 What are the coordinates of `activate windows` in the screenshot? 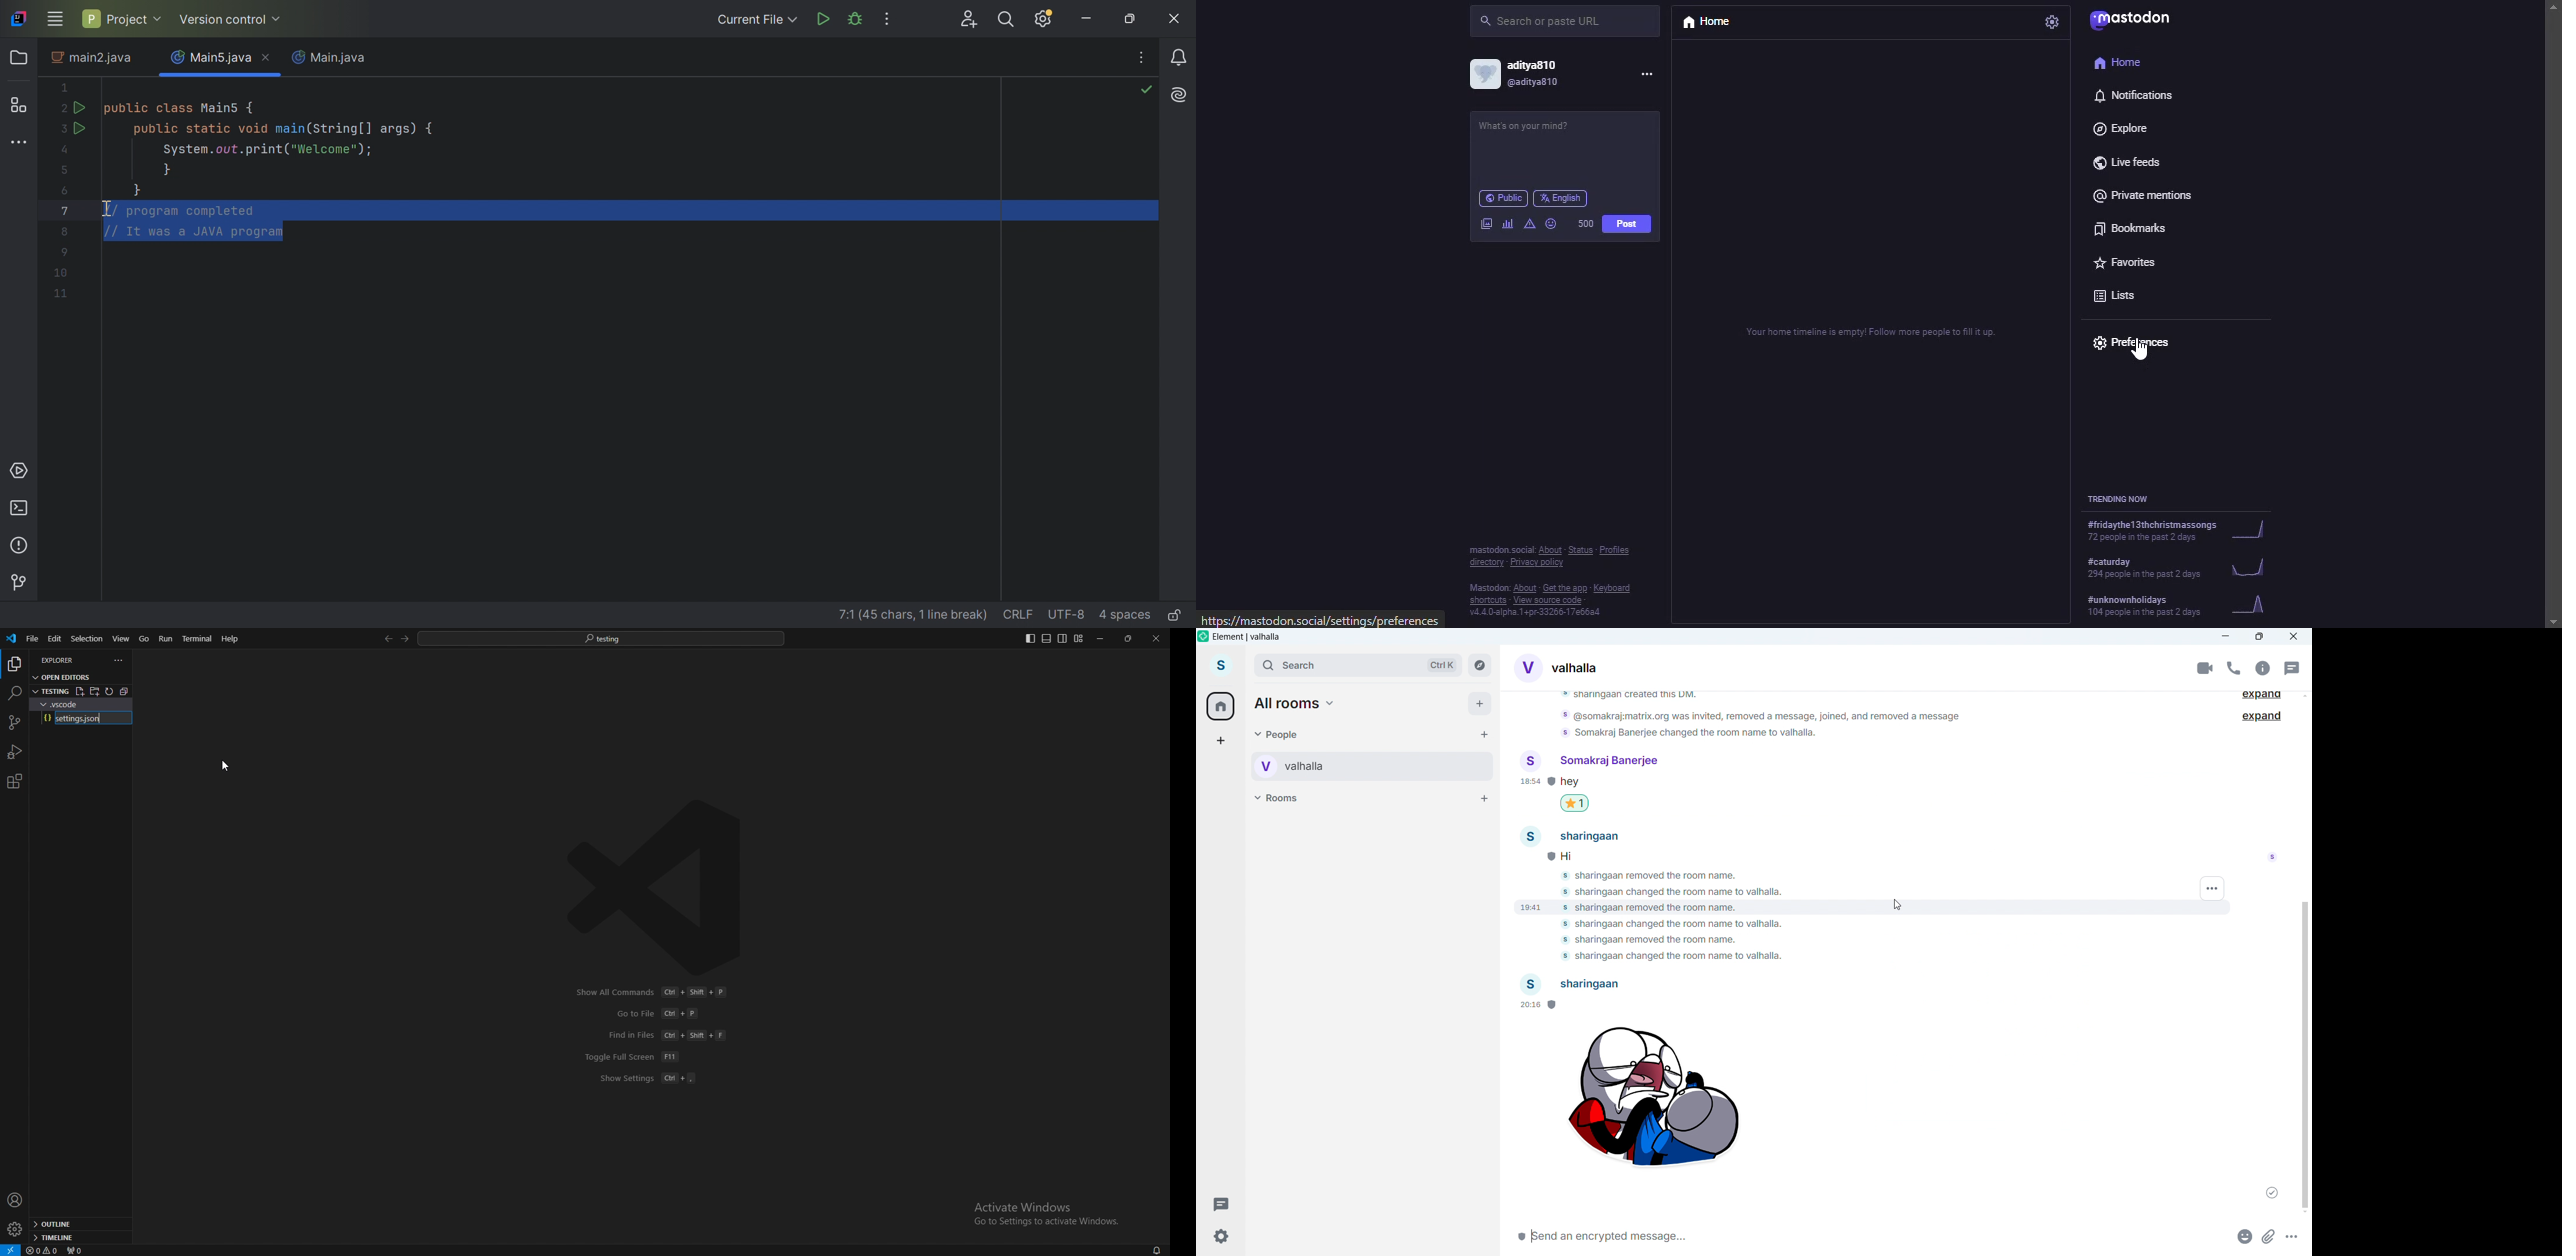 It's located at (1049, 1213).